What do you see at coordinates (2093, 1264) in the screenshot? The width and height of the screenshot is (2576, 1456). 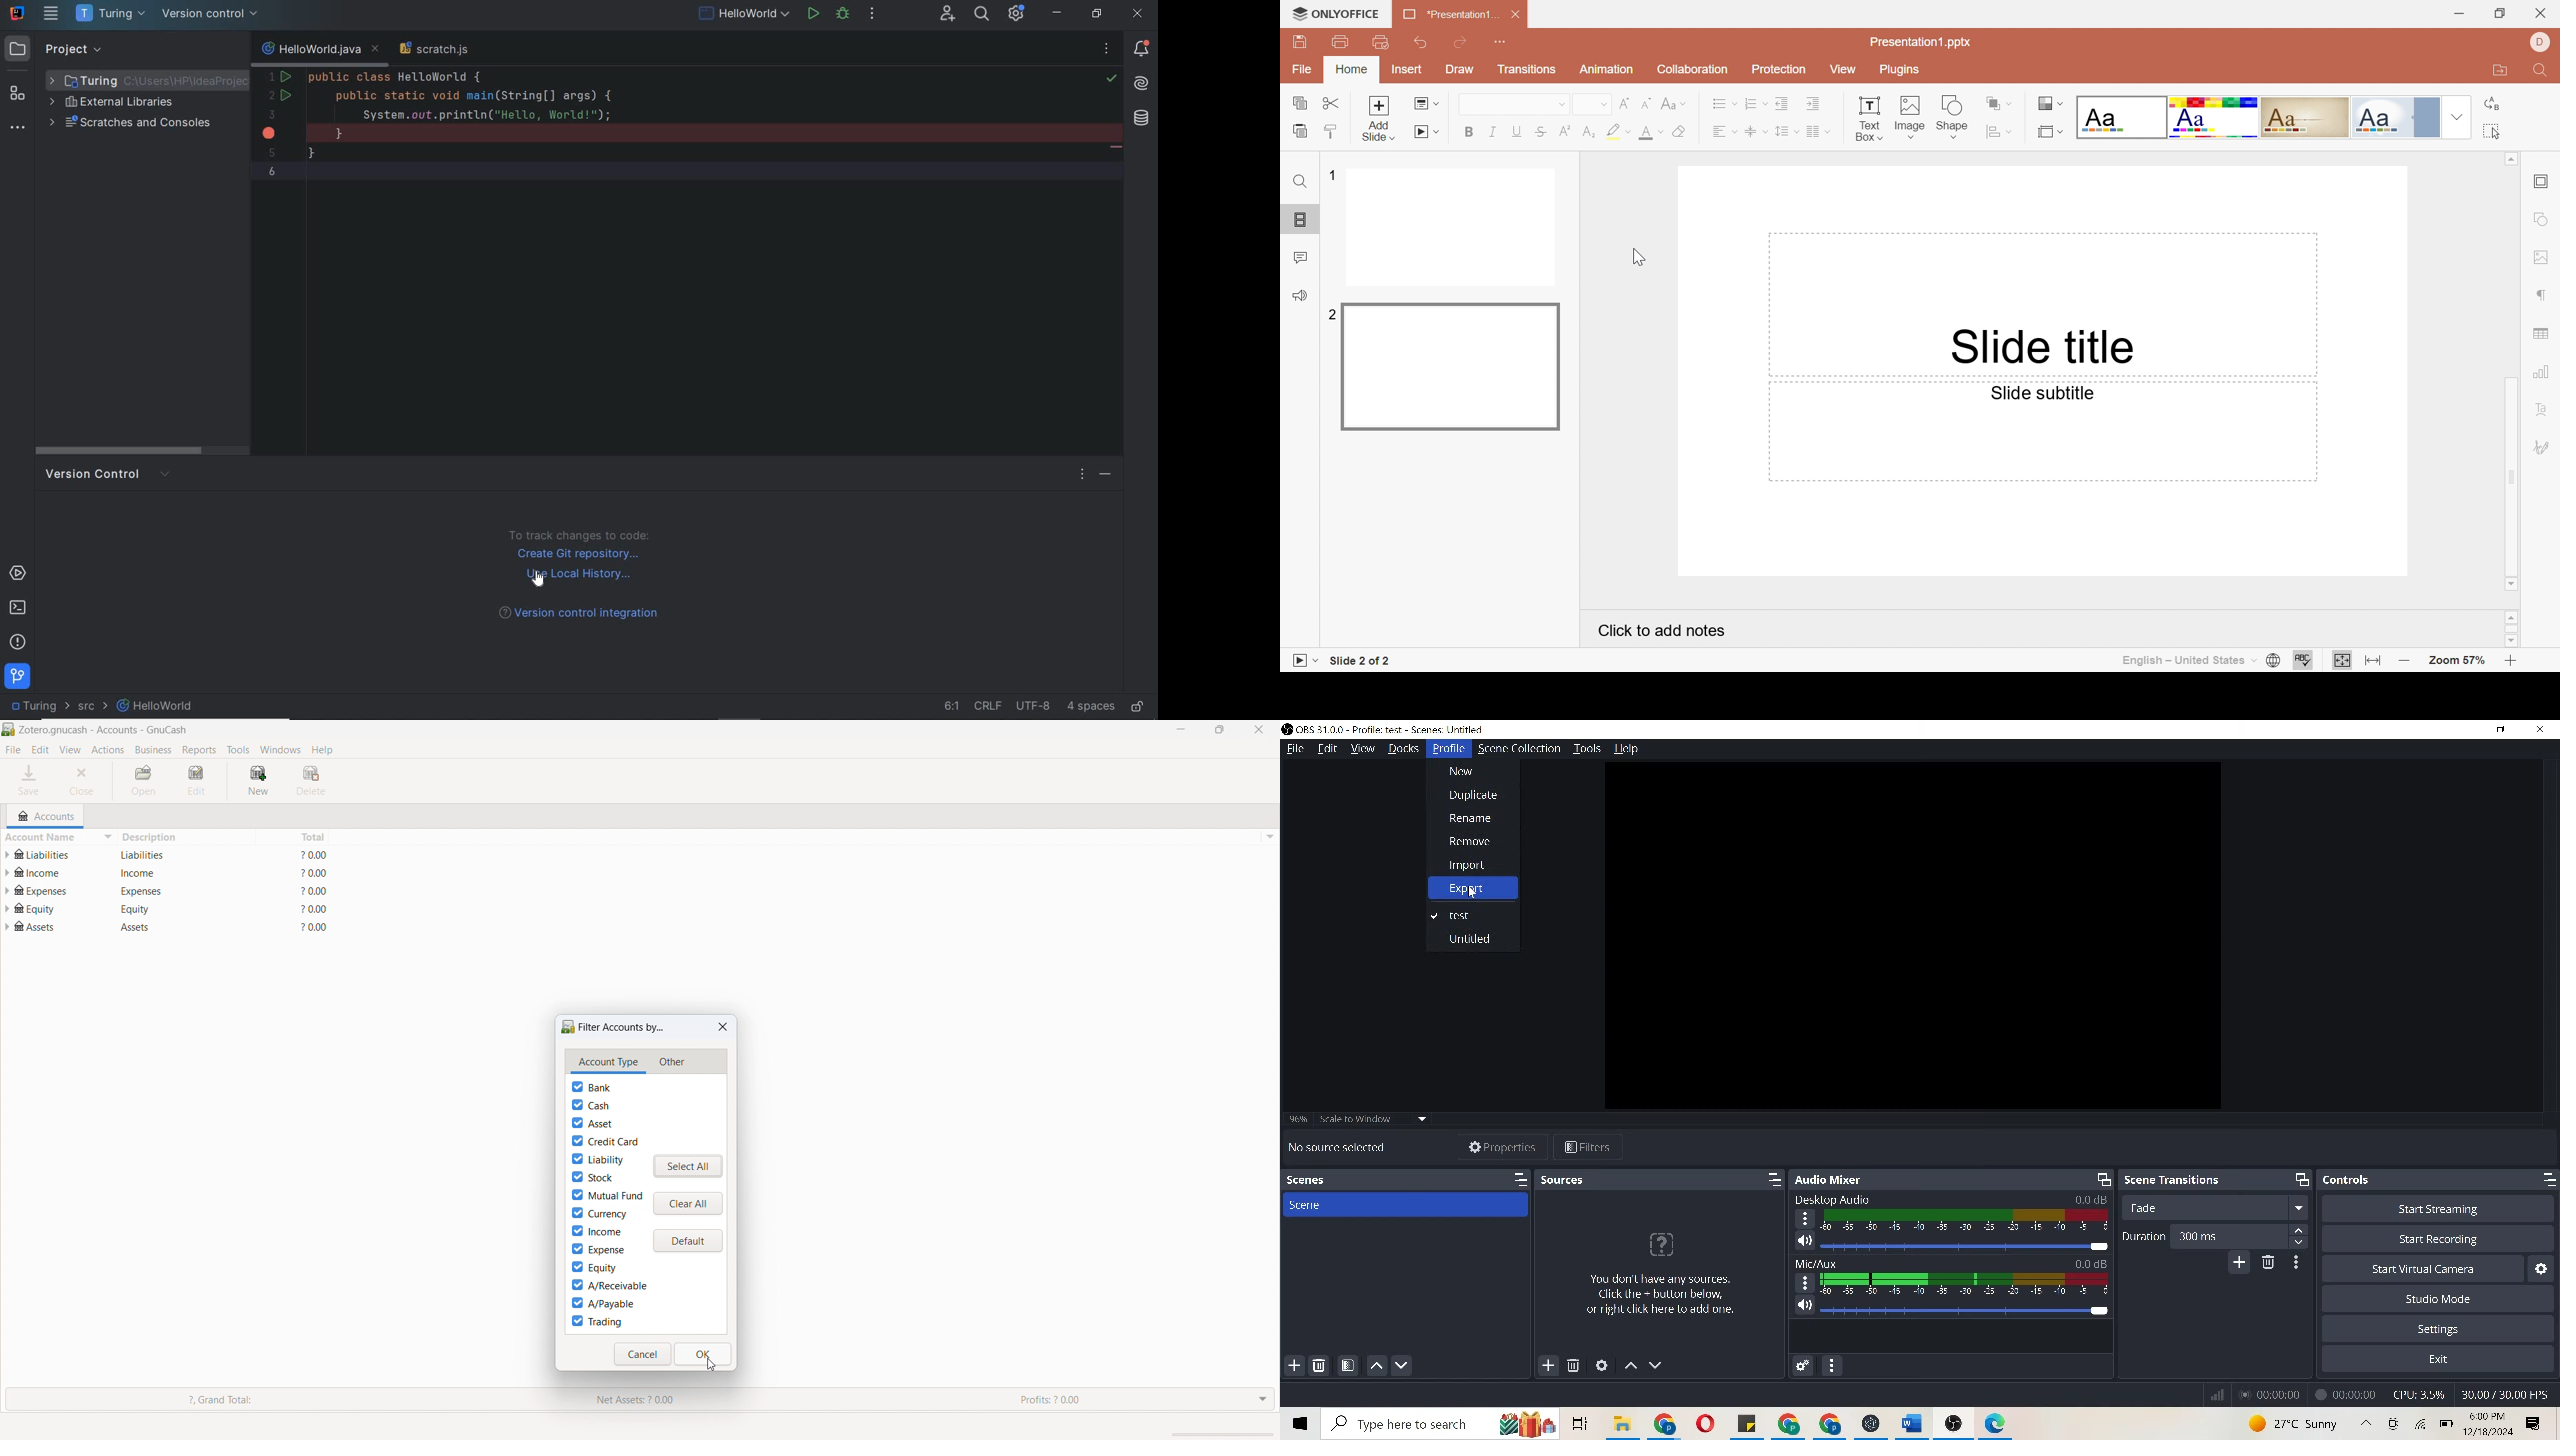 I see `0.0 dB` at bounding box center [2093, 1264].